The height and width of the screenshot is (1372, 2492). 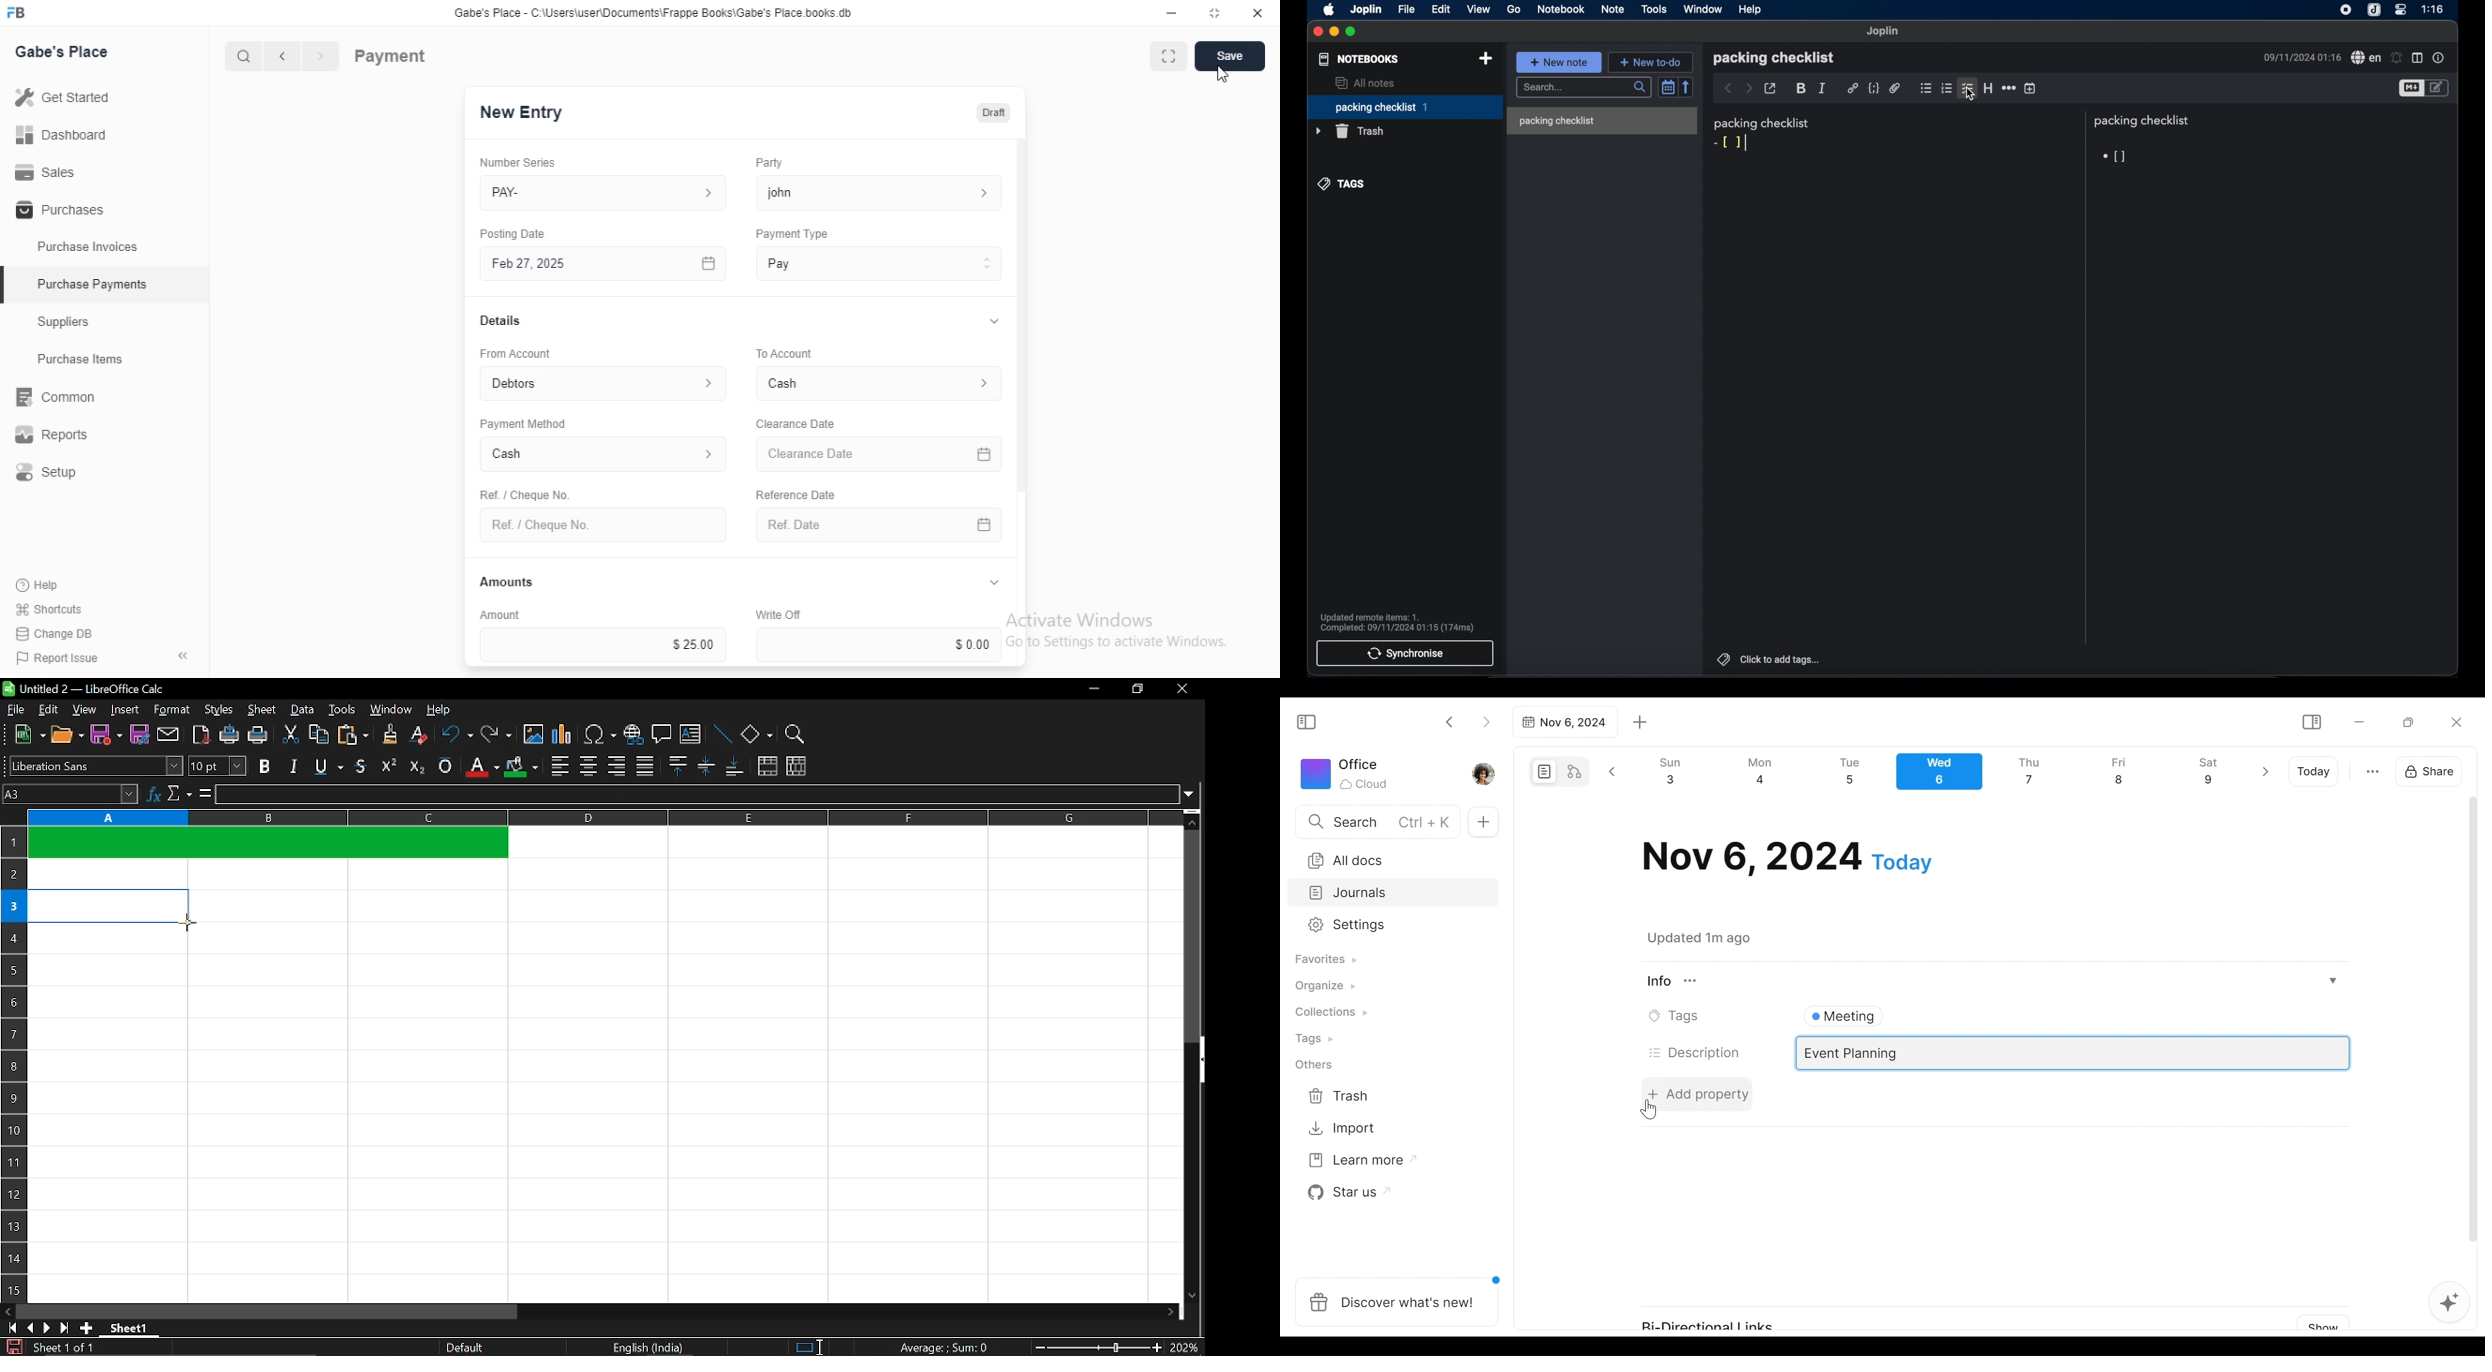 What do you see at coordinates (1022, 403) in the screenshot?
I see `vertical scroll bar` at bounding box center [1022, 403].